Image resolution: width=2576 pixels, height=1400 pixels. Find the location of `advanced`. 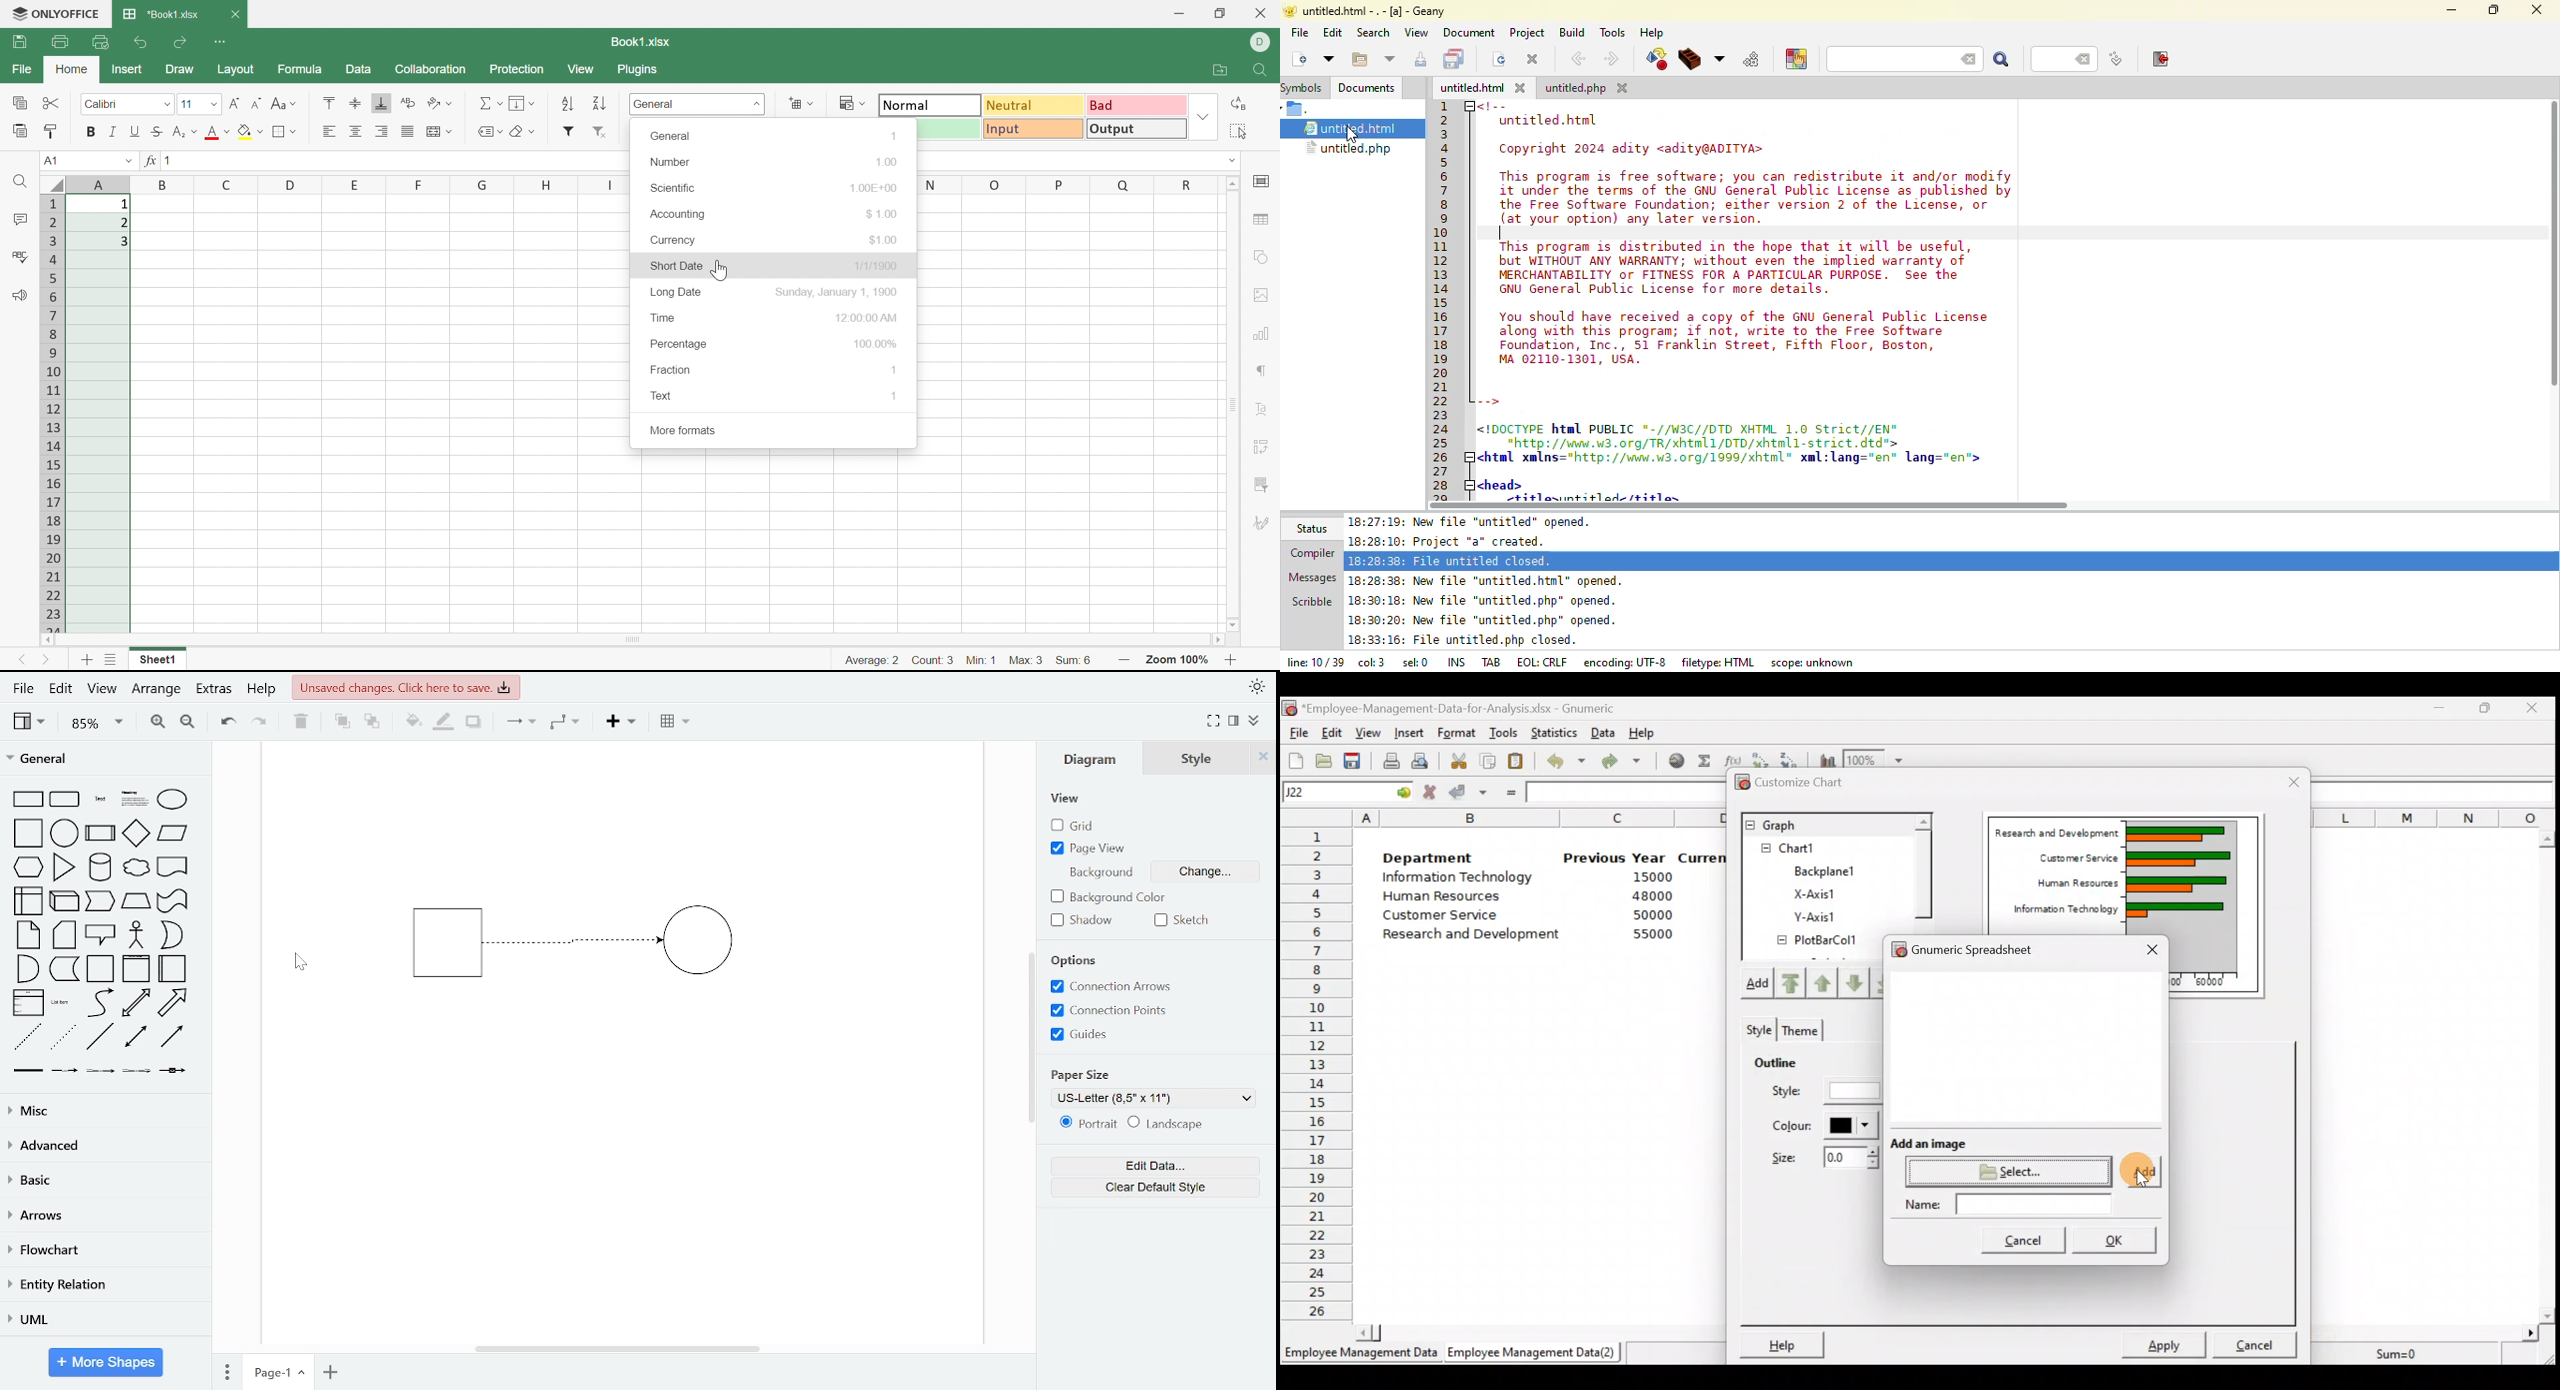

advanced is located at coordinates (102, 1145).